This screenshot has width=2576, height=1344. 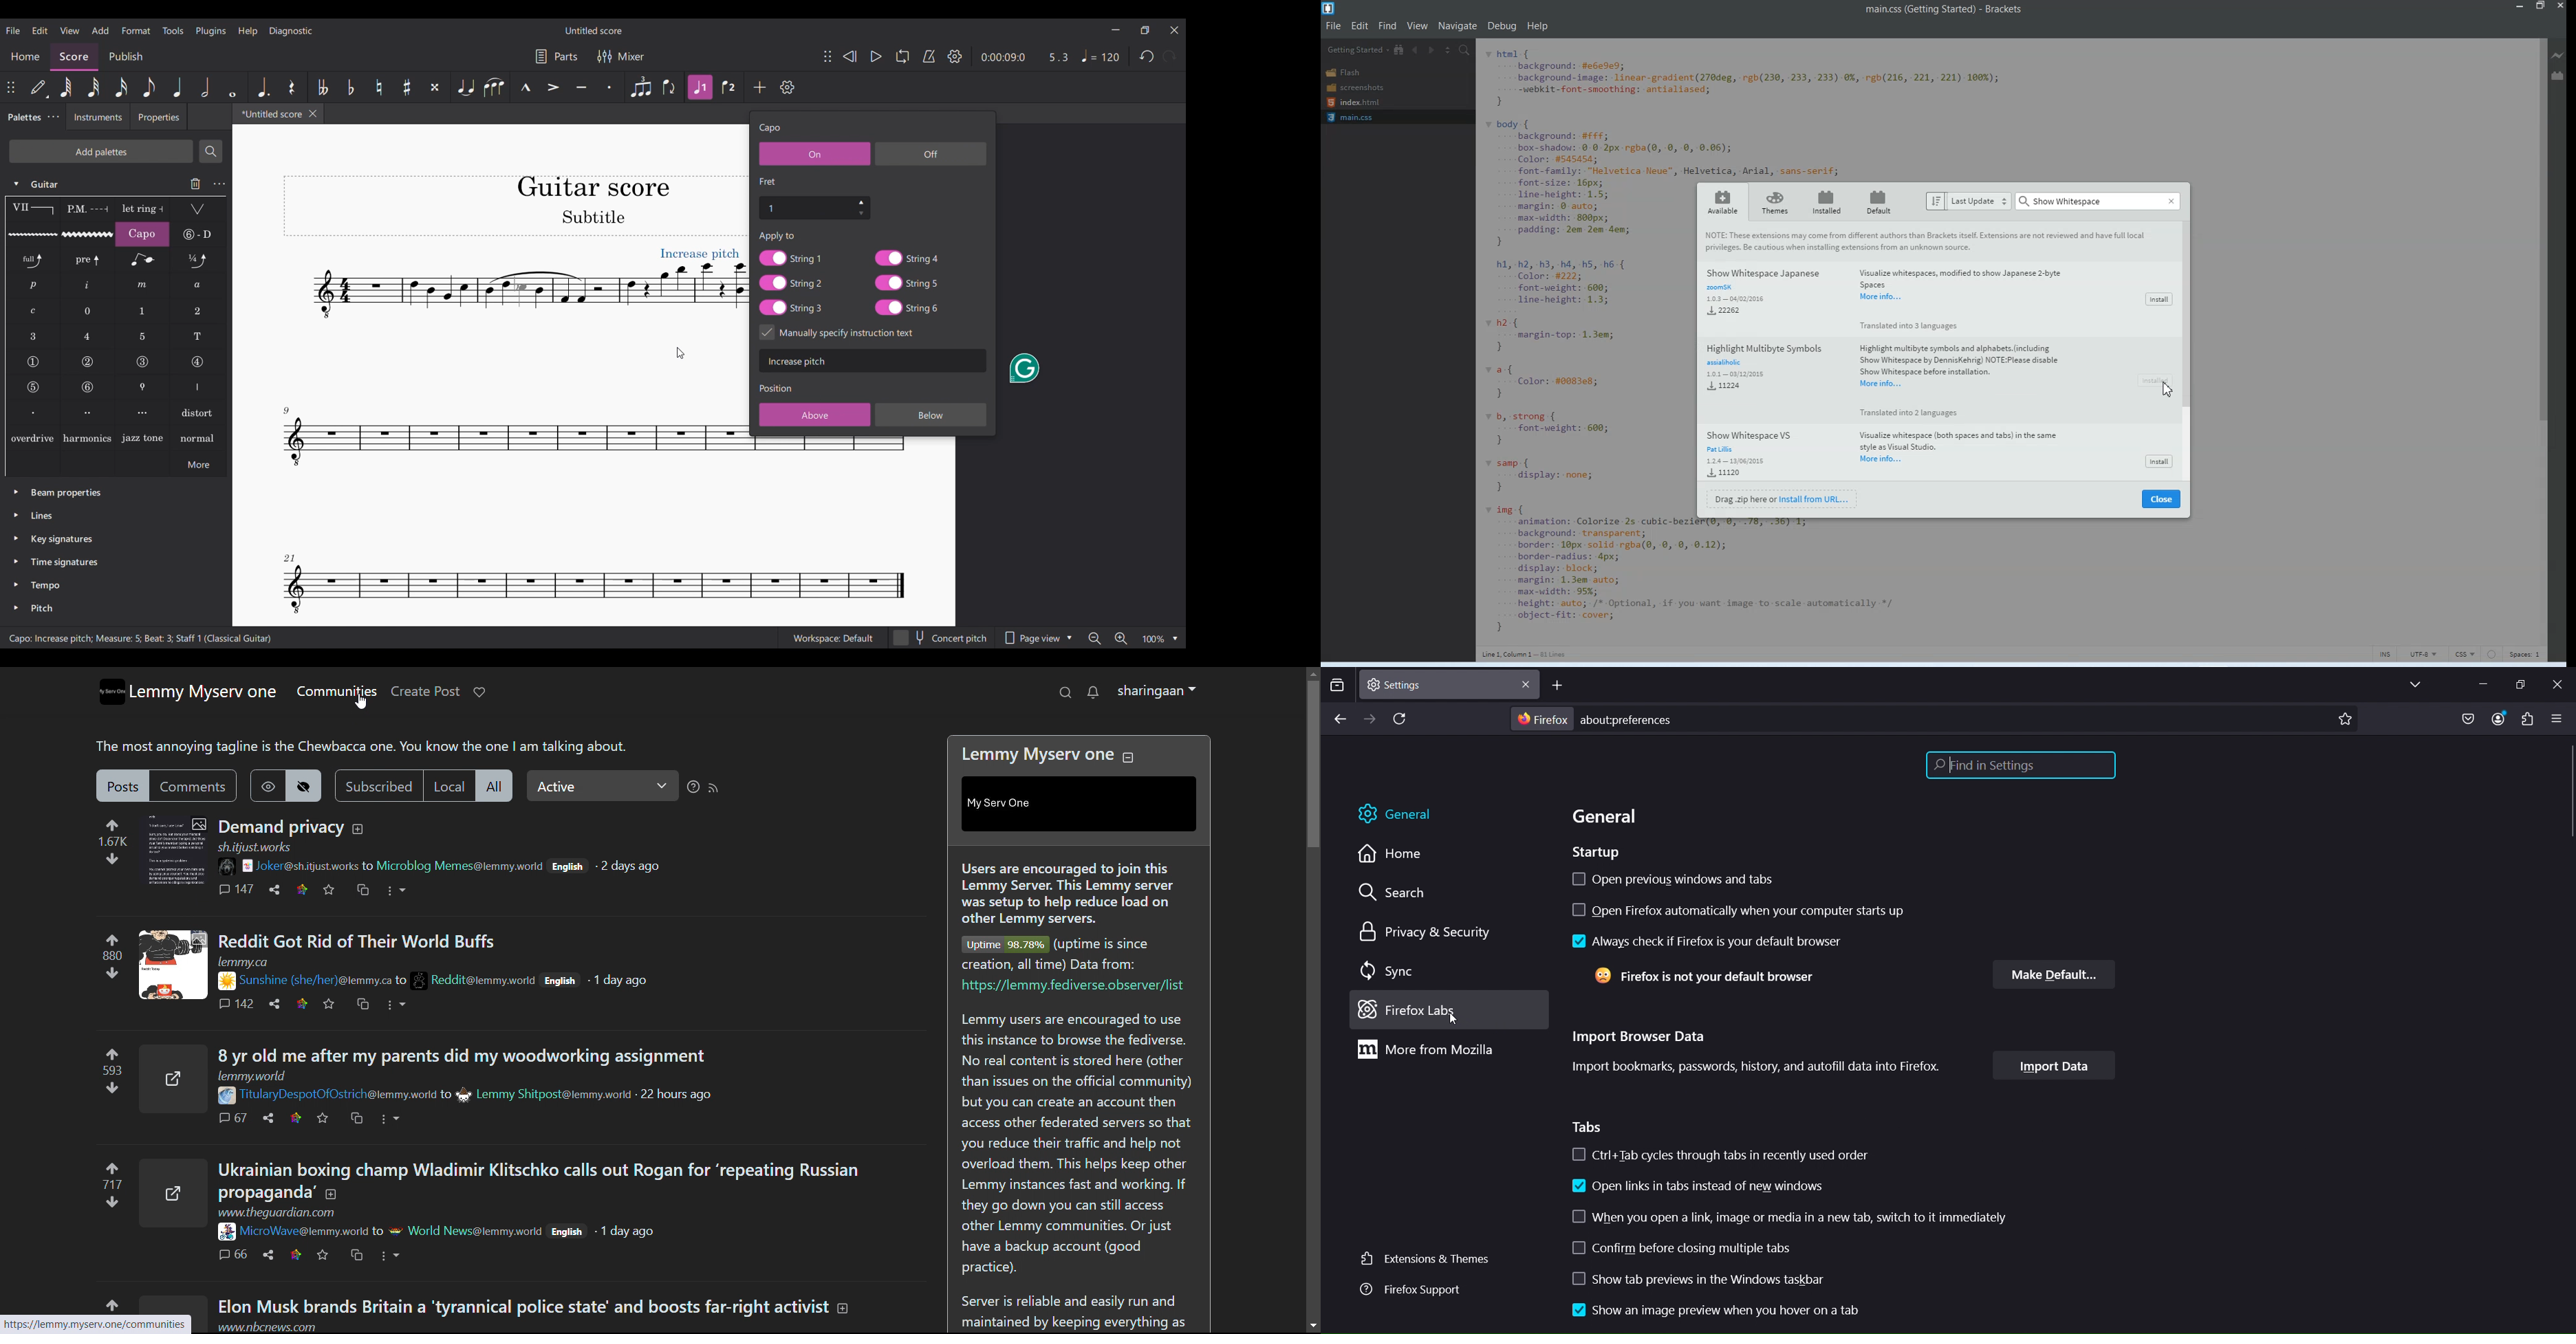 I want to click on save, so click(x=323, y=1254).